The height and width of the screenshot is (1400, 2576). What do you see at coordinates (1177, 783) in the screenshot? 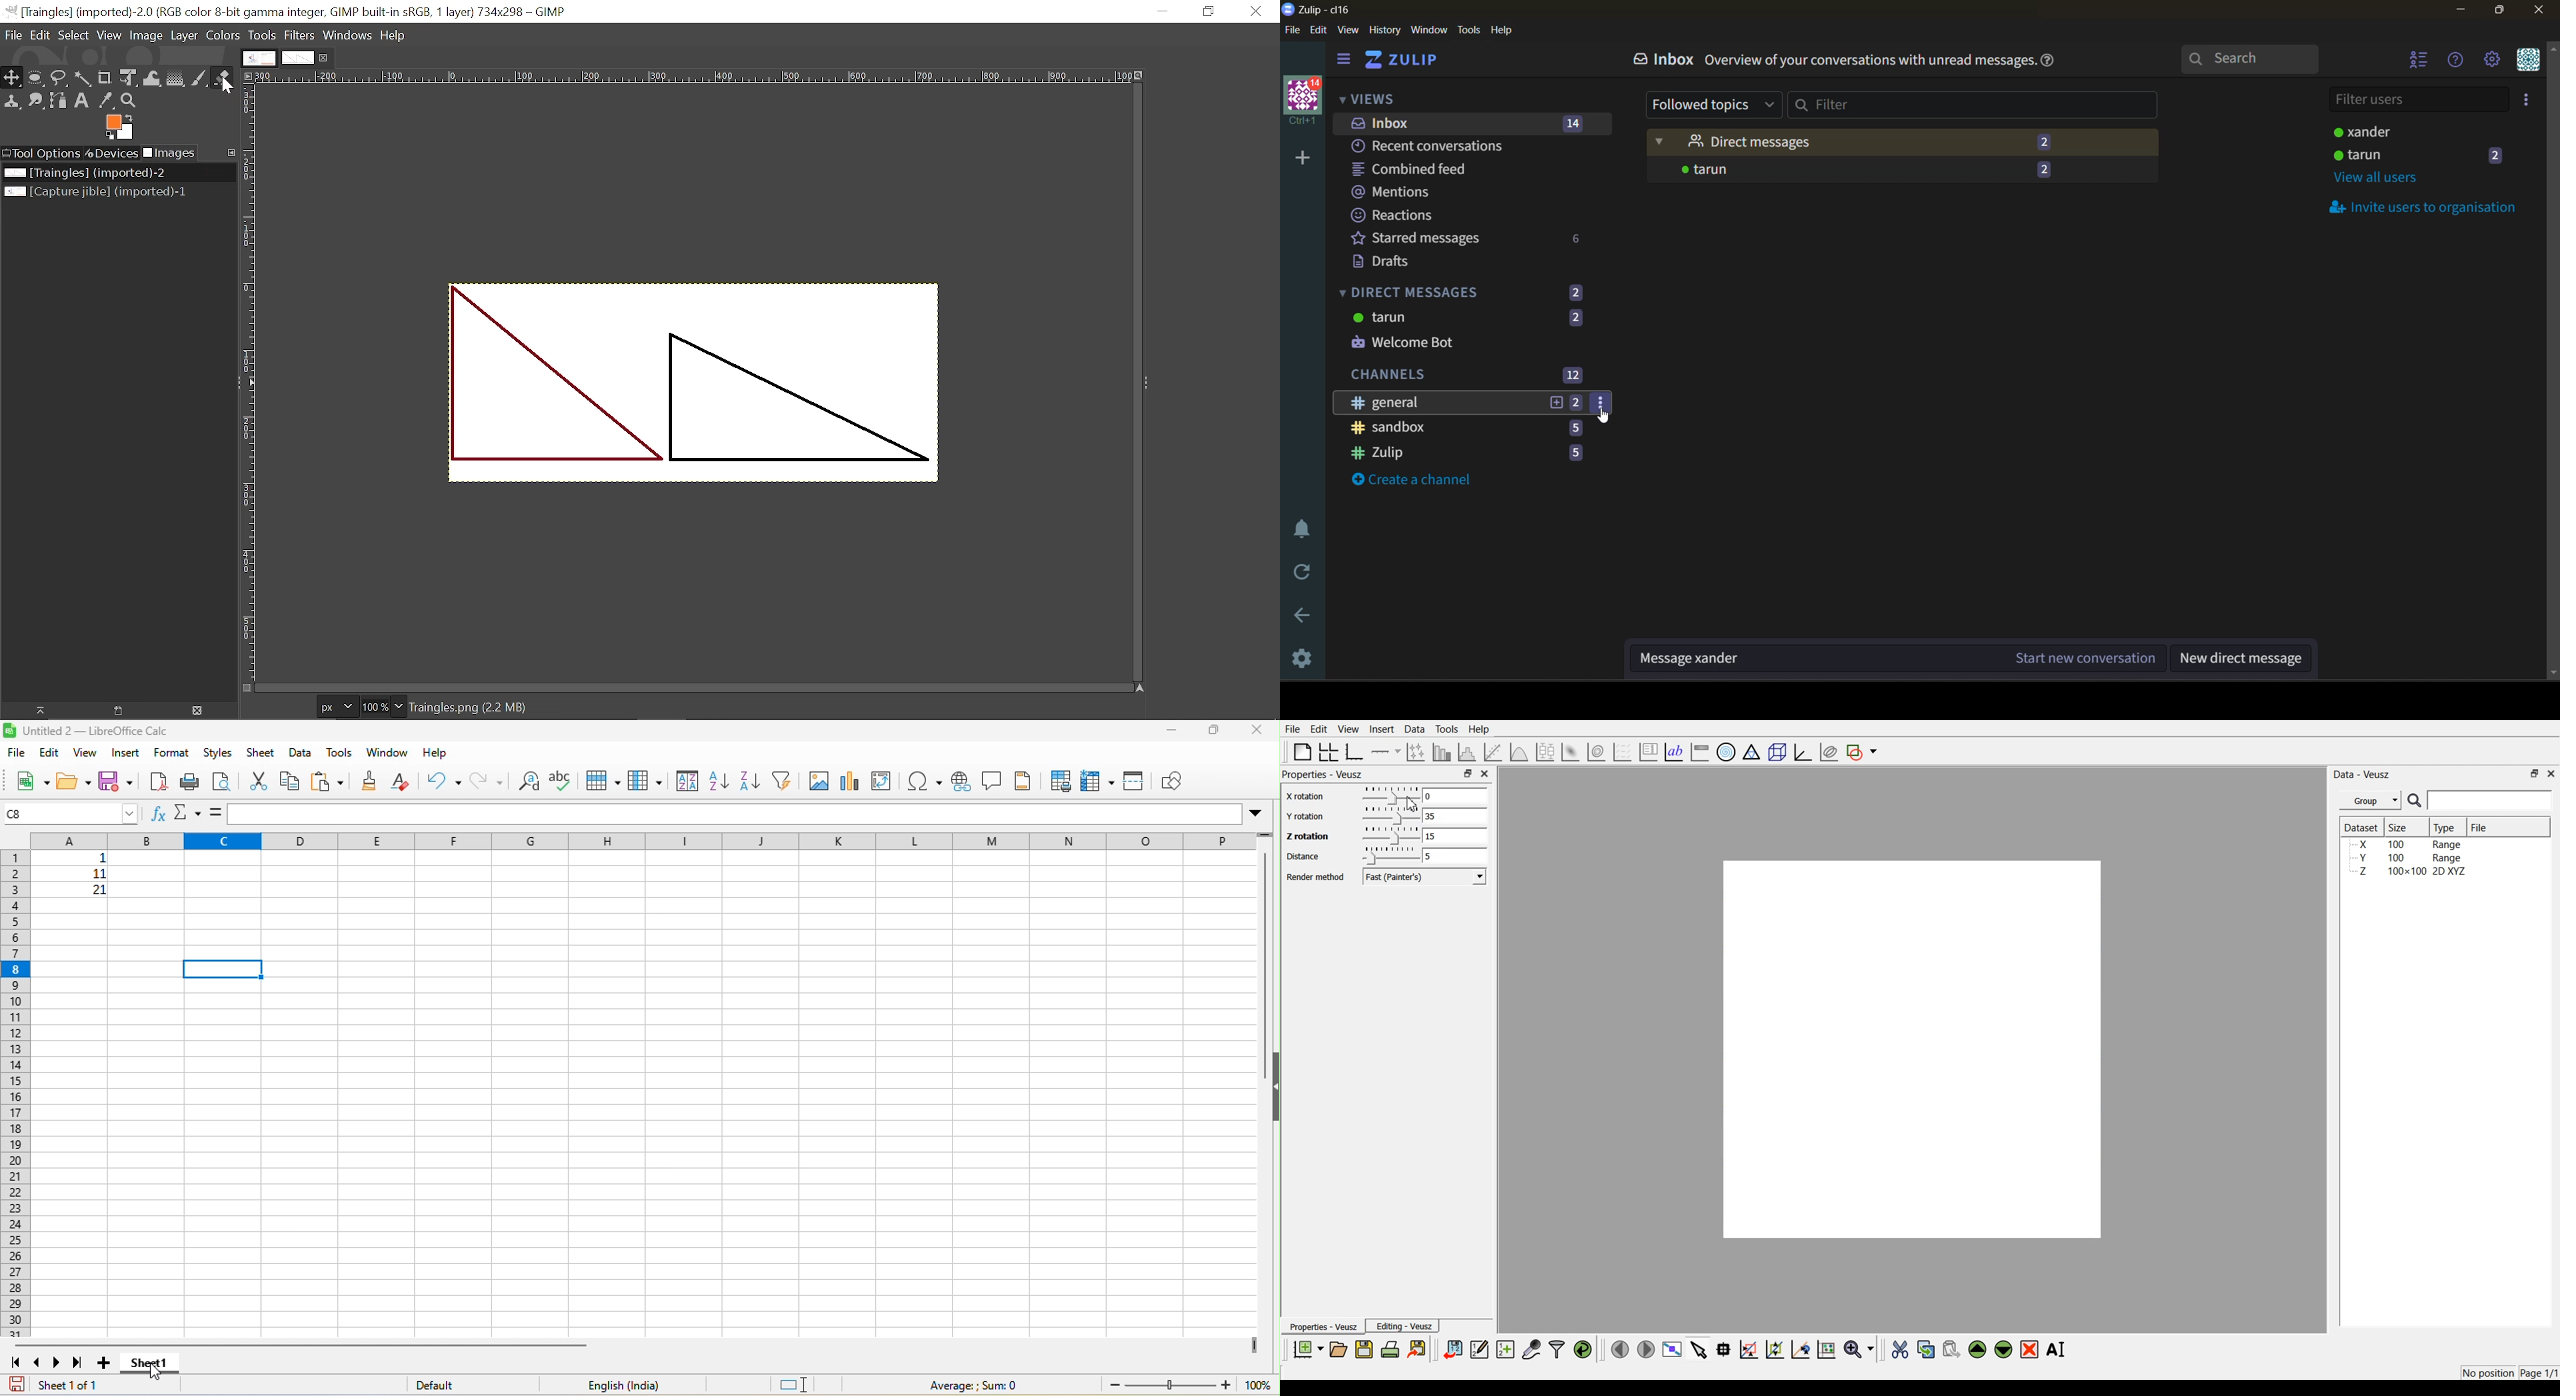
I see `show draw function` at bounding box center [1177, 783].